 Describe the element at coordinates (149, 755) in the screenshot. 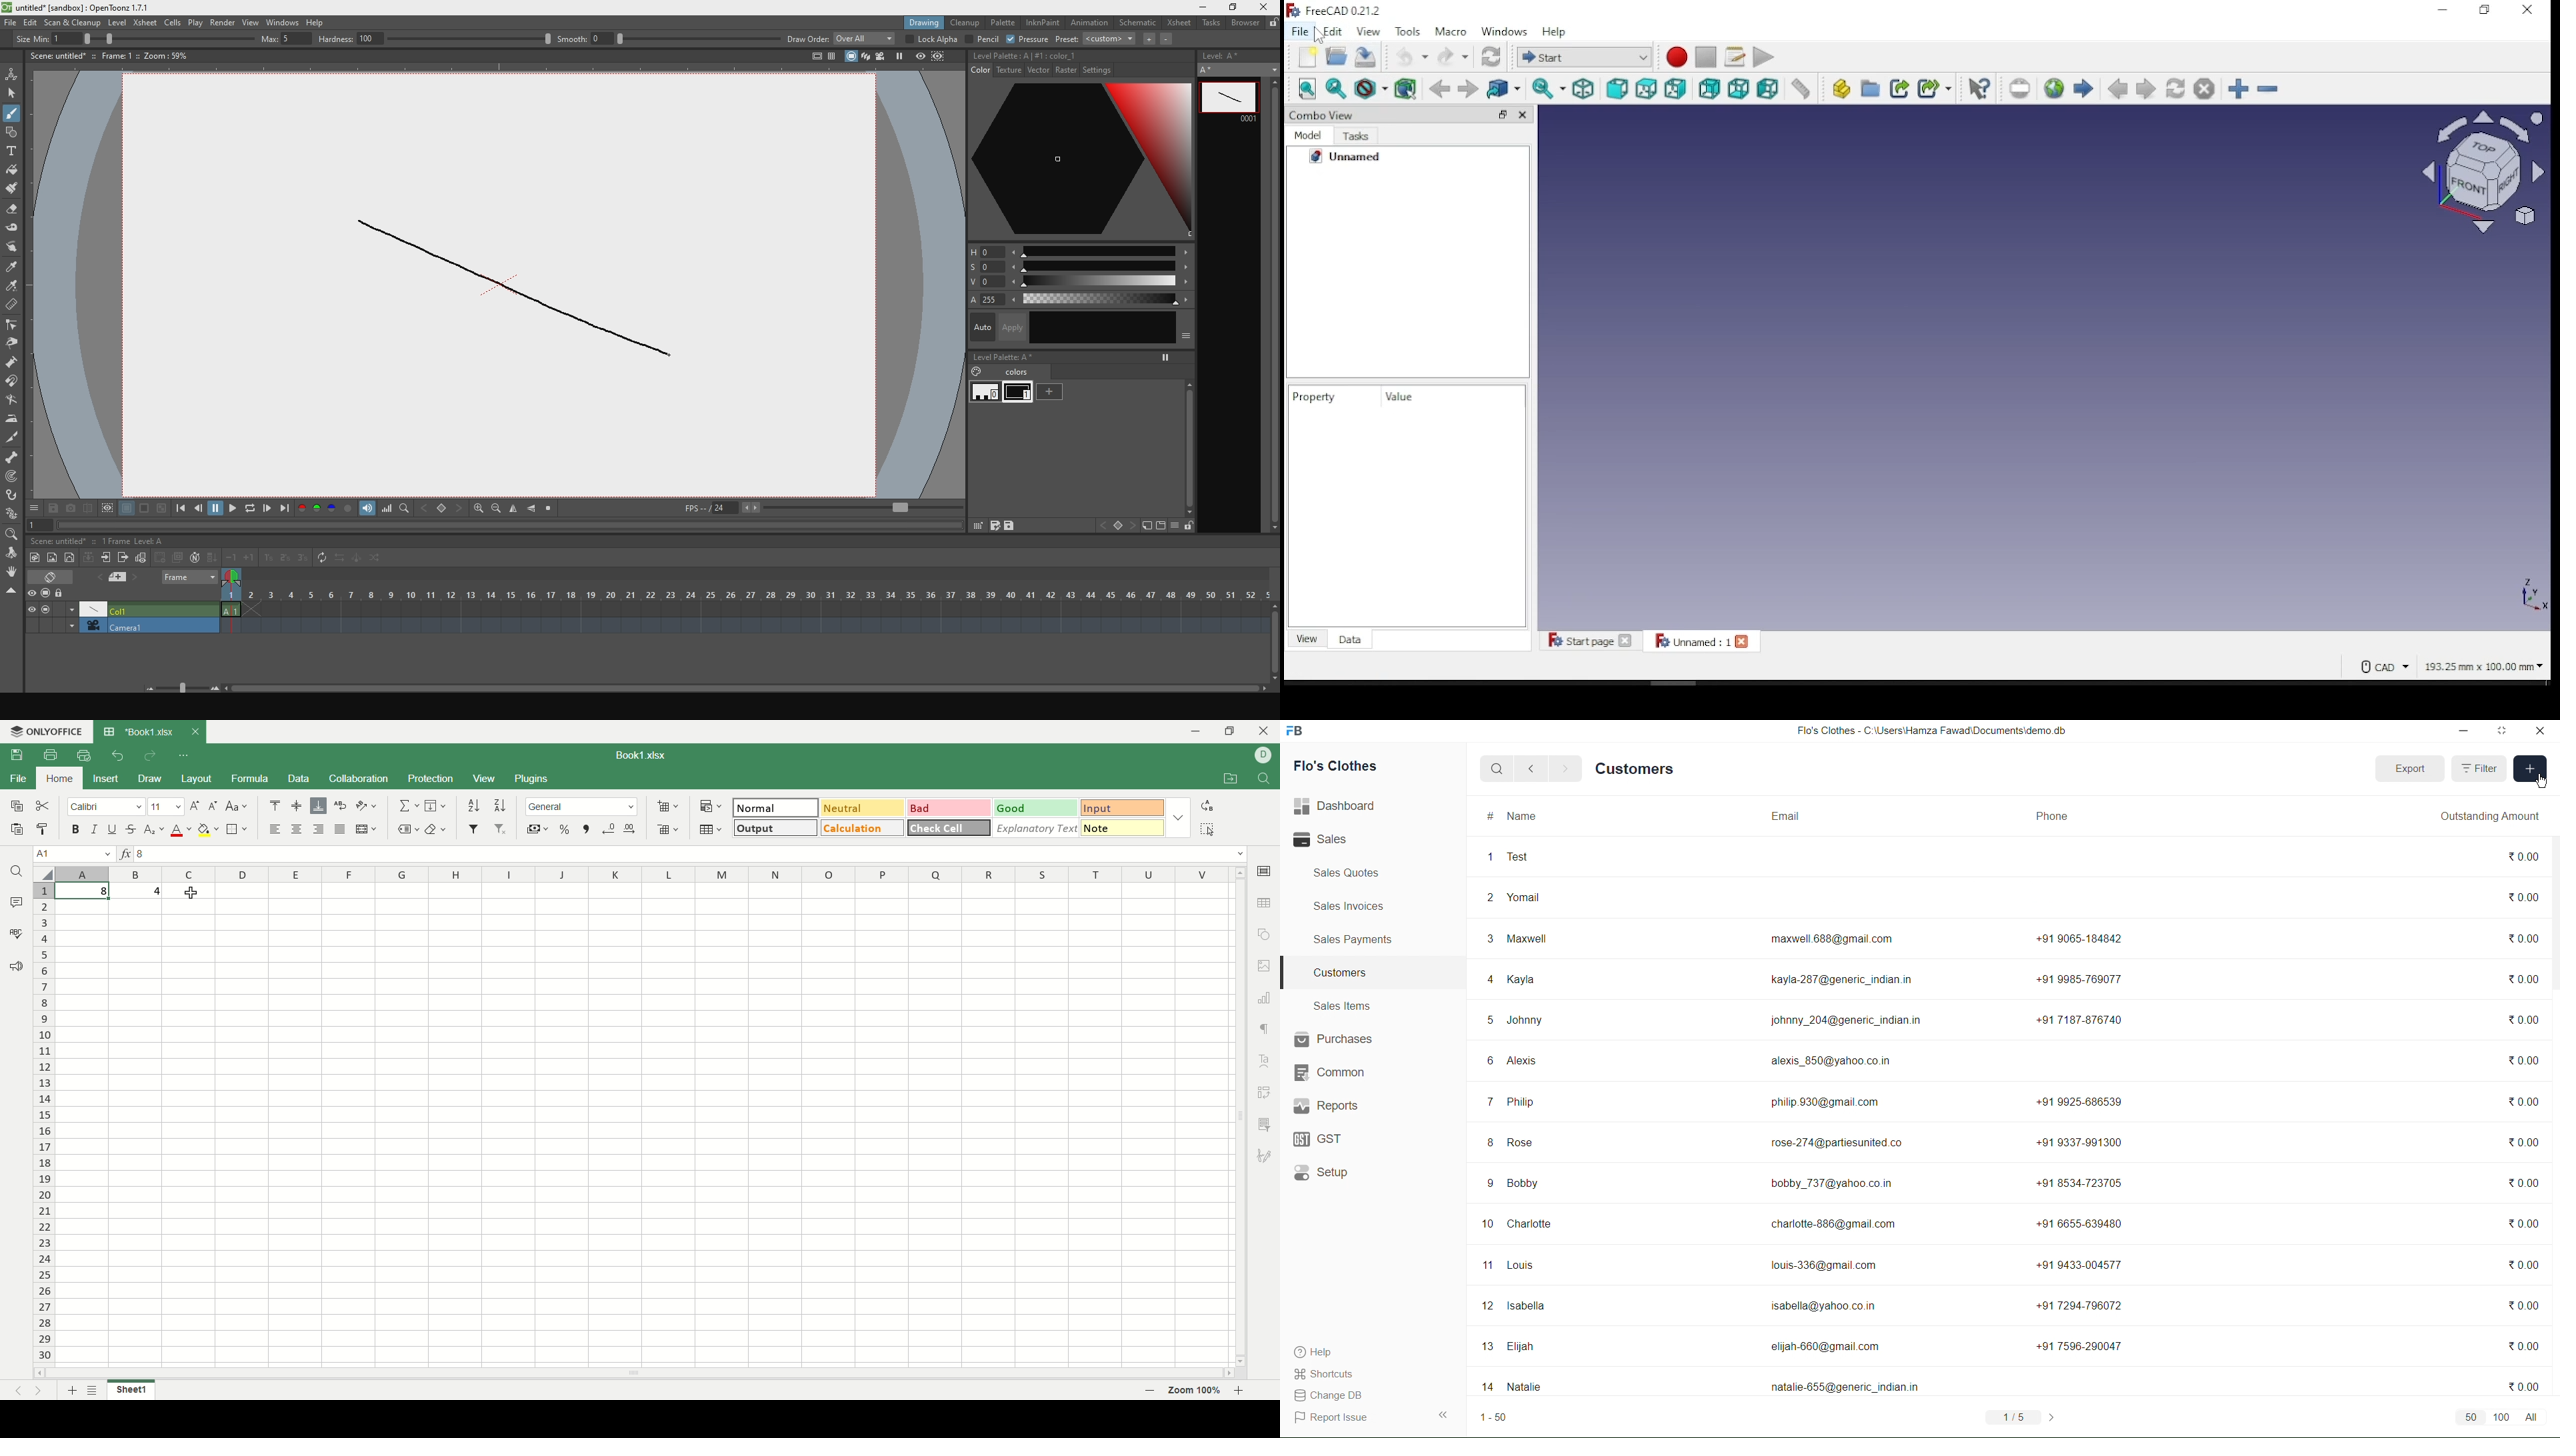

I see `redo` at that location.